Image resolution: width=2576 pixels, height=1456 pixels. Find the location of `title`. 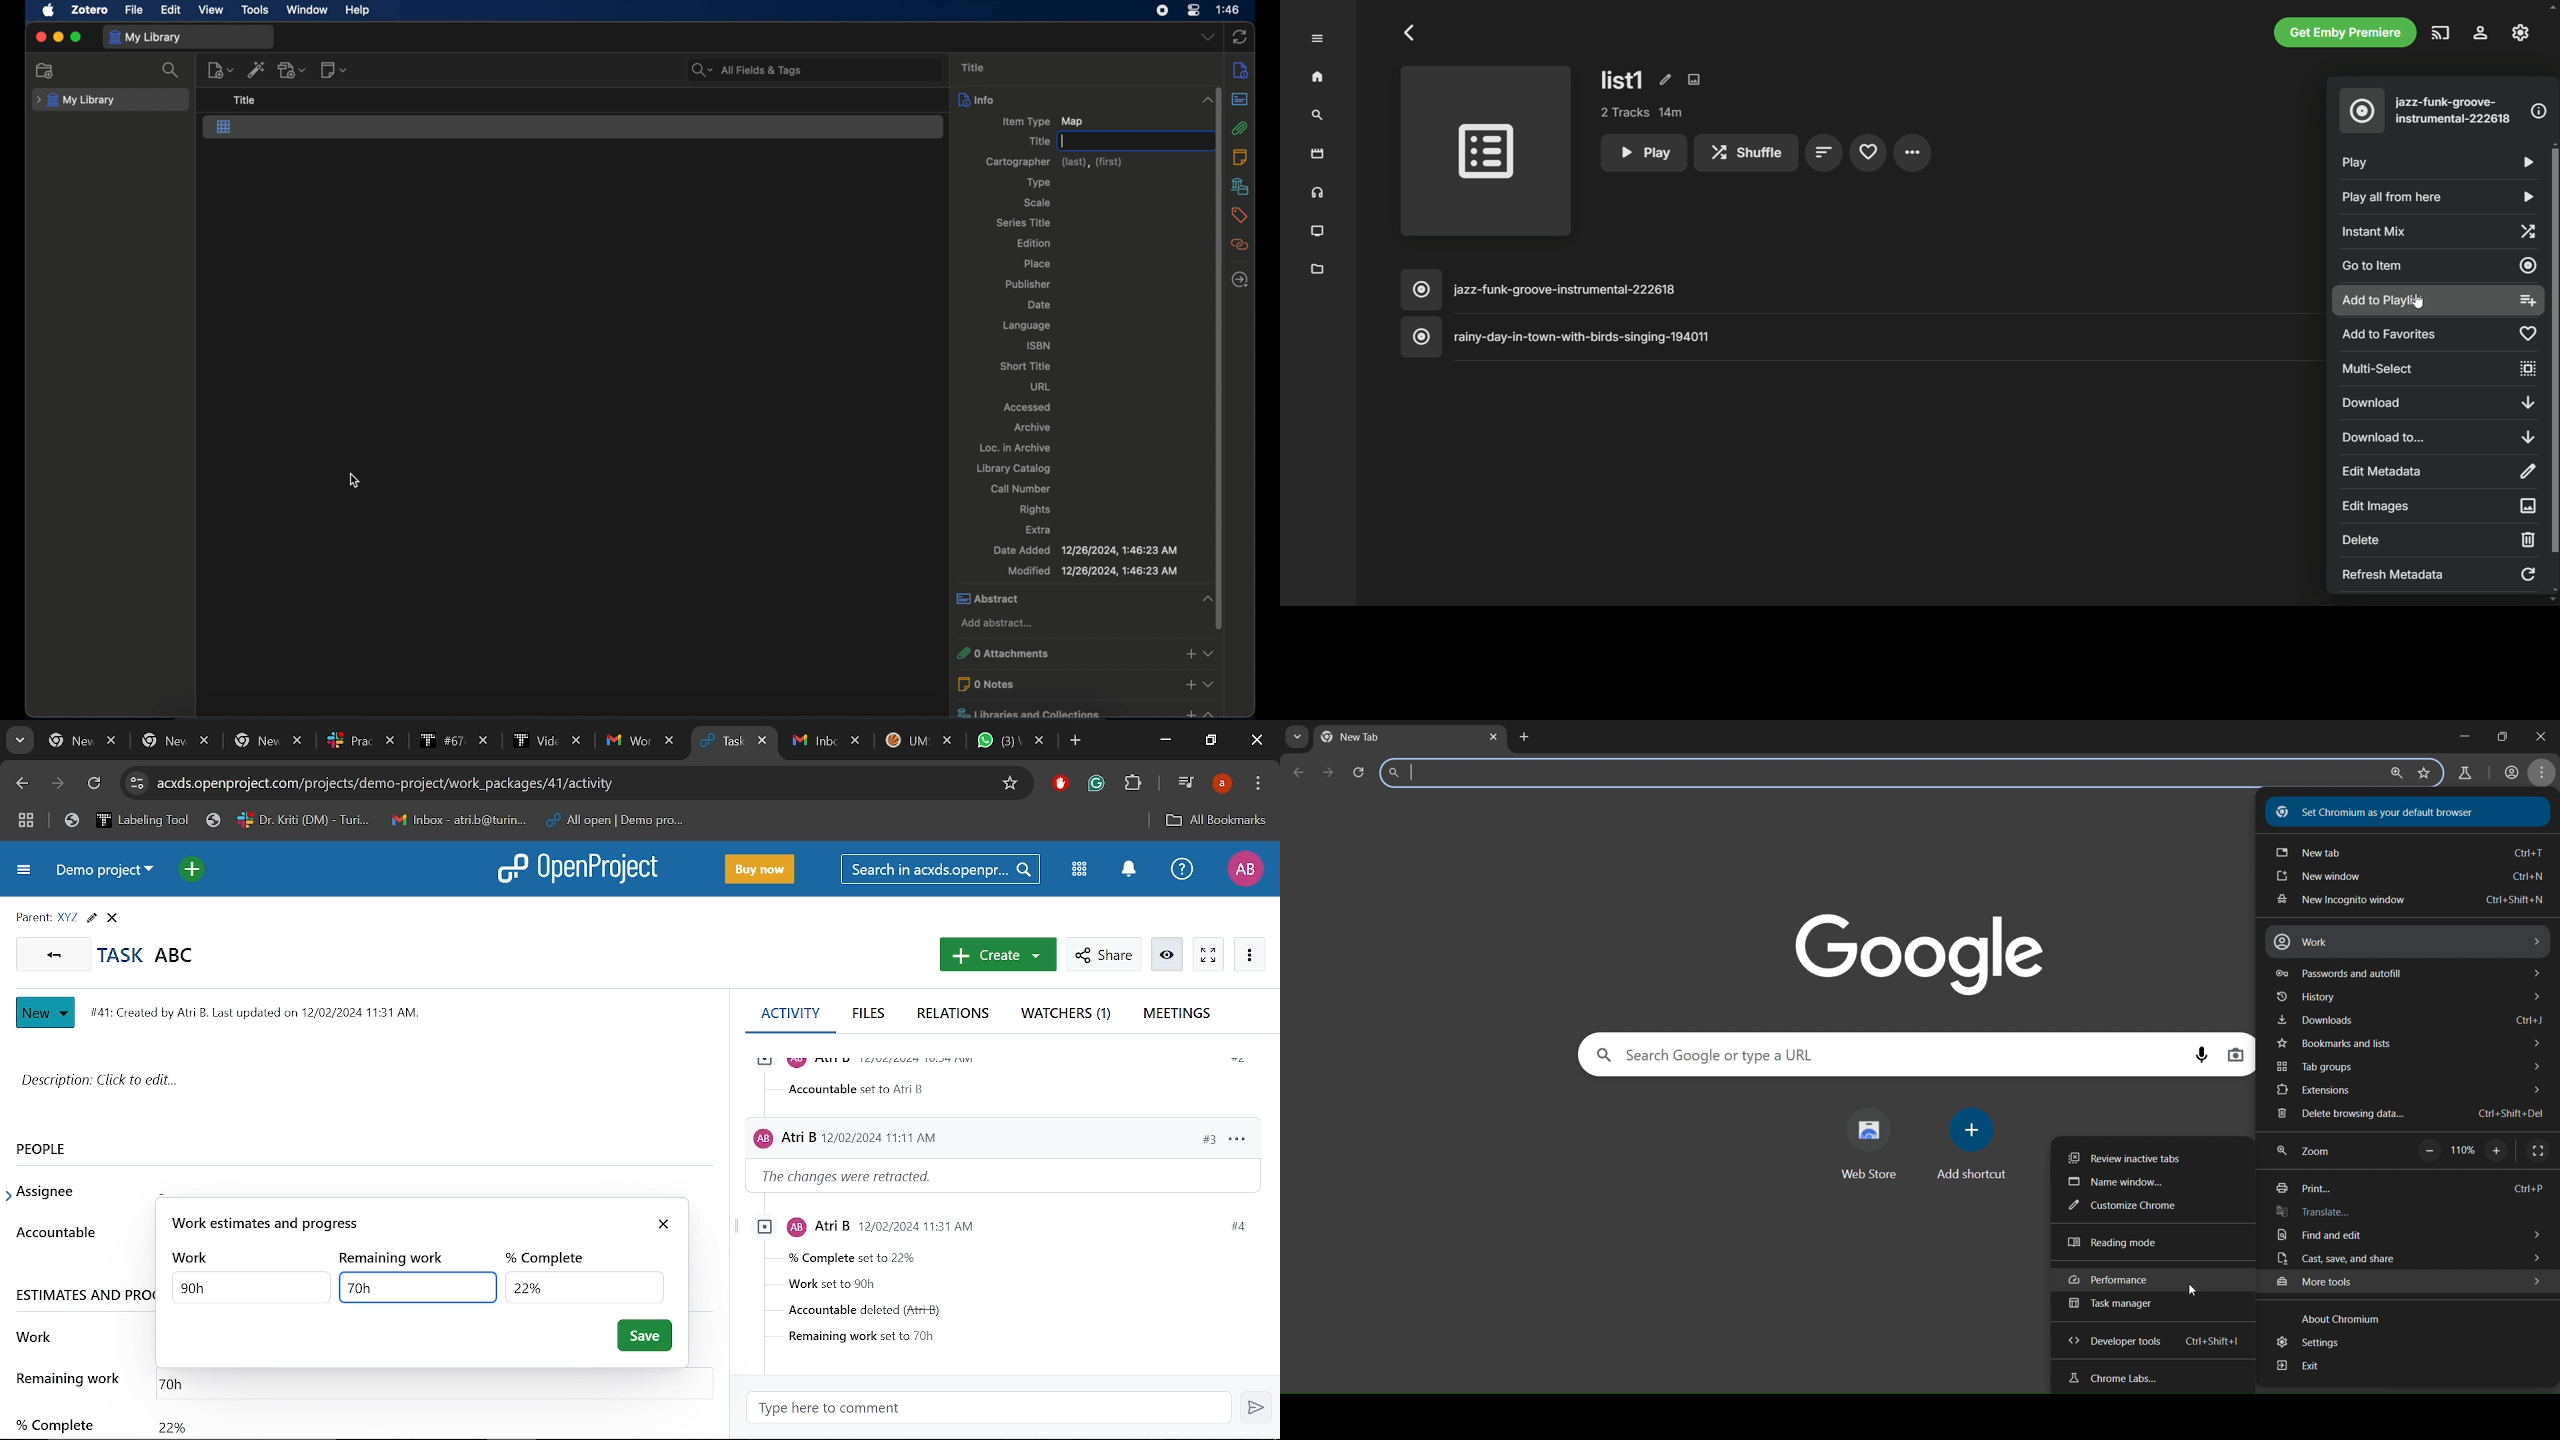

title is located at coordinates (245, 100).